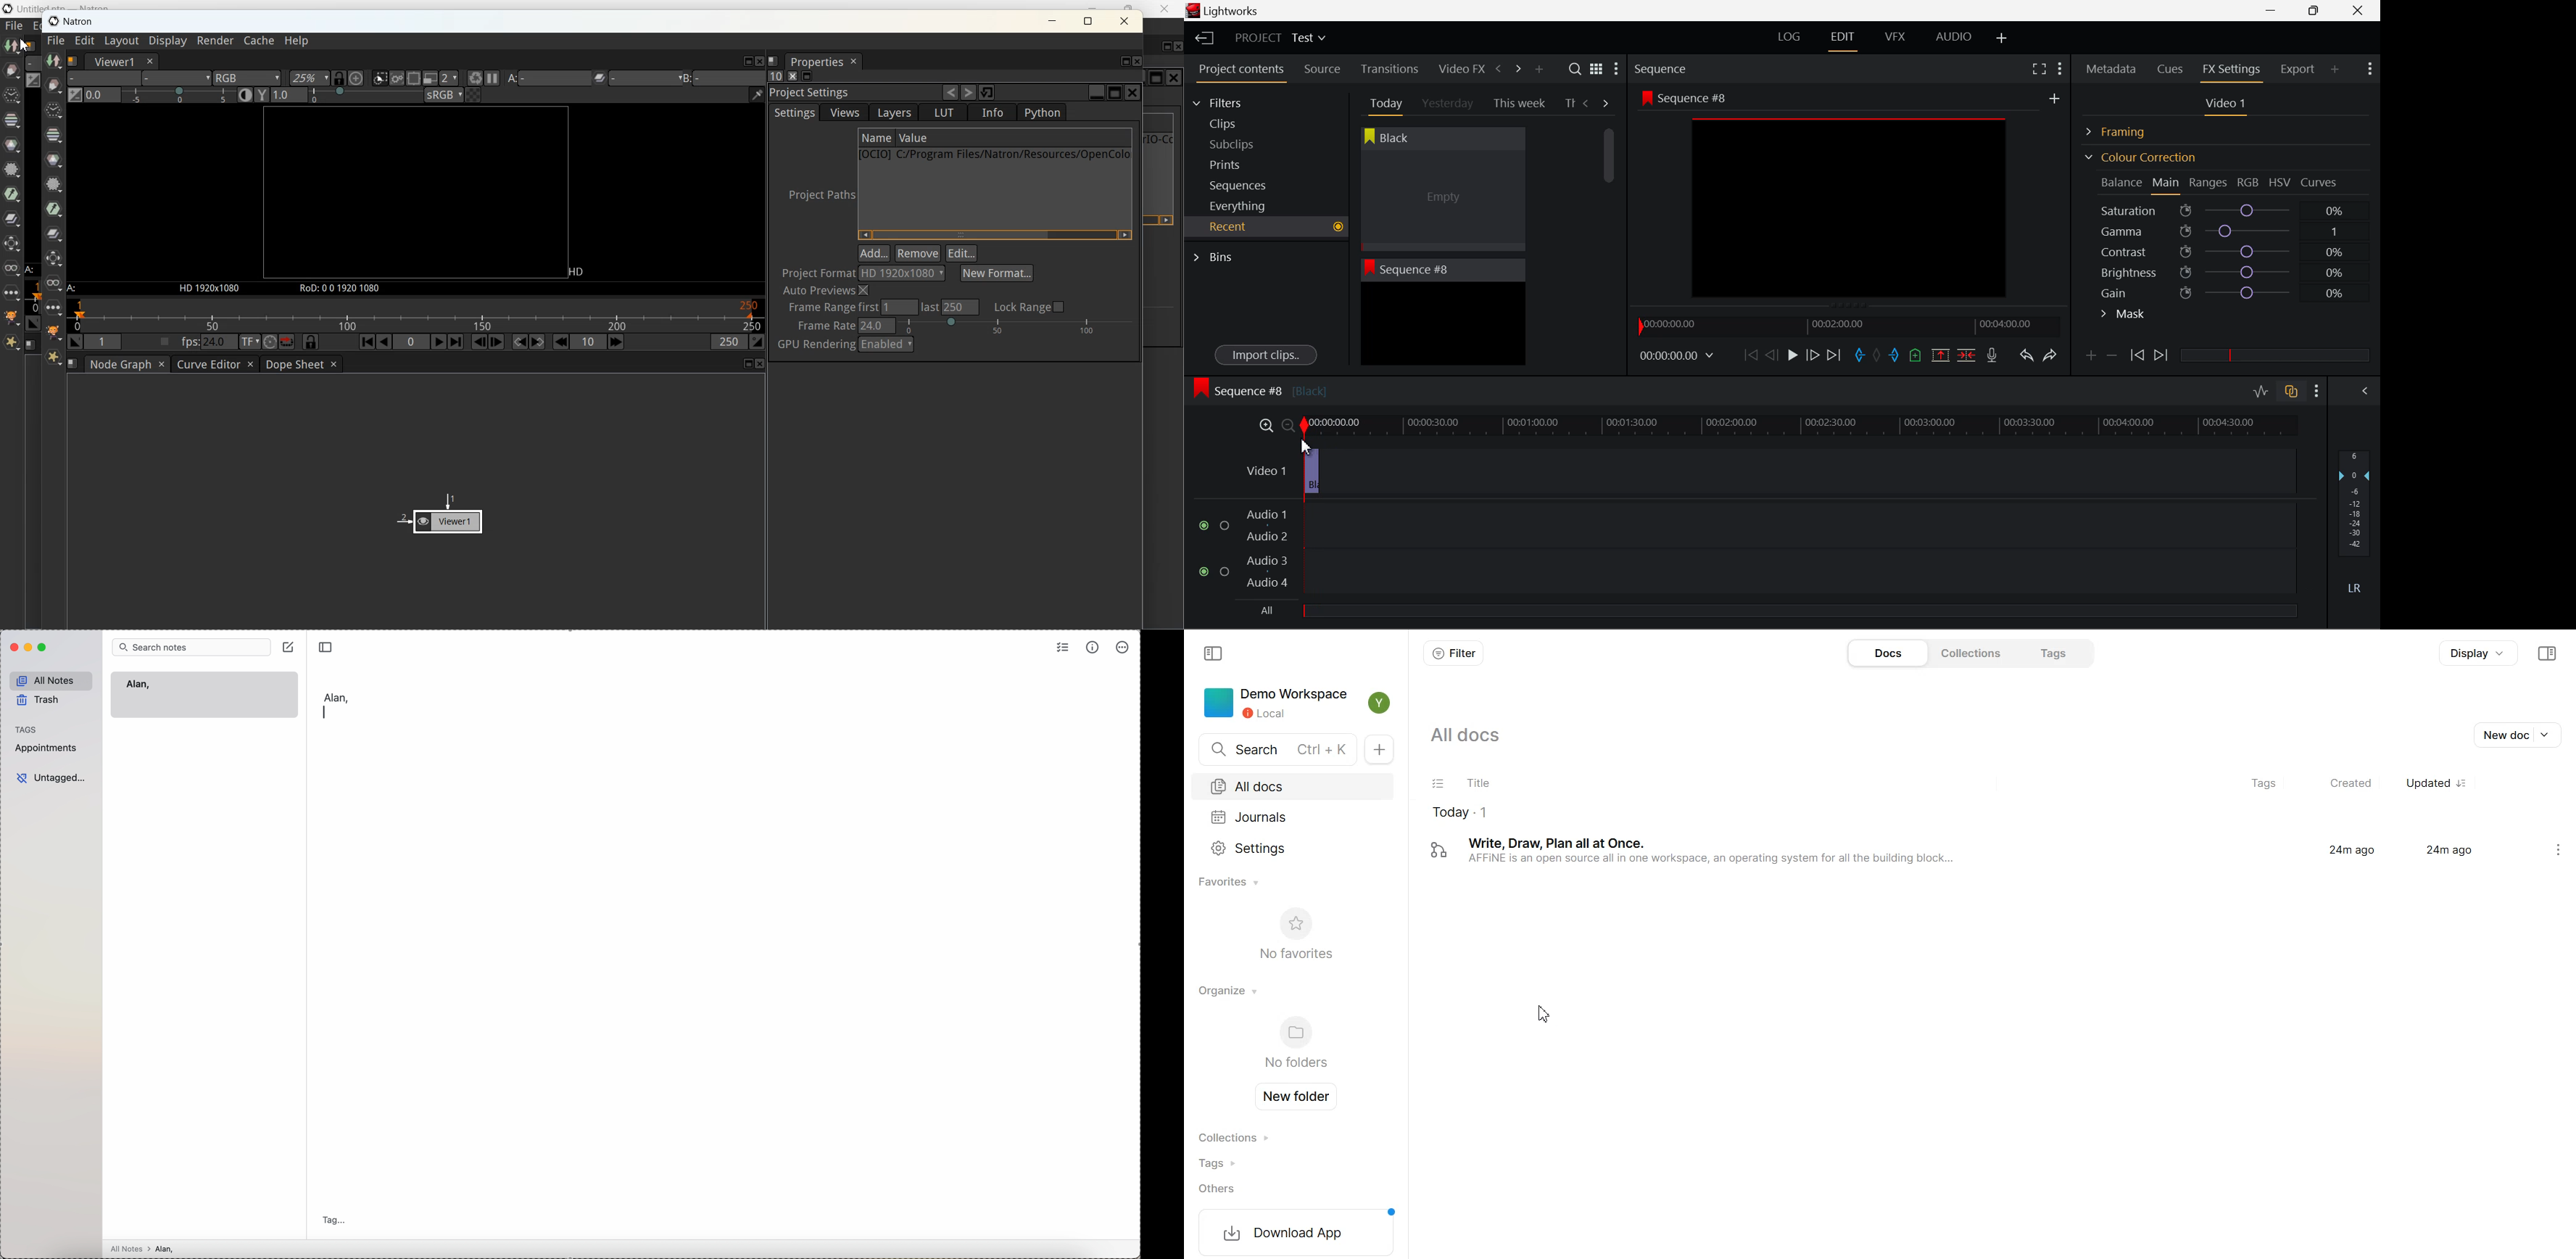 The height and width of the screenshot is (1260, 2576). Describe the element at coordinates (290, 646) in the screenshot. I see `create note` at that location.